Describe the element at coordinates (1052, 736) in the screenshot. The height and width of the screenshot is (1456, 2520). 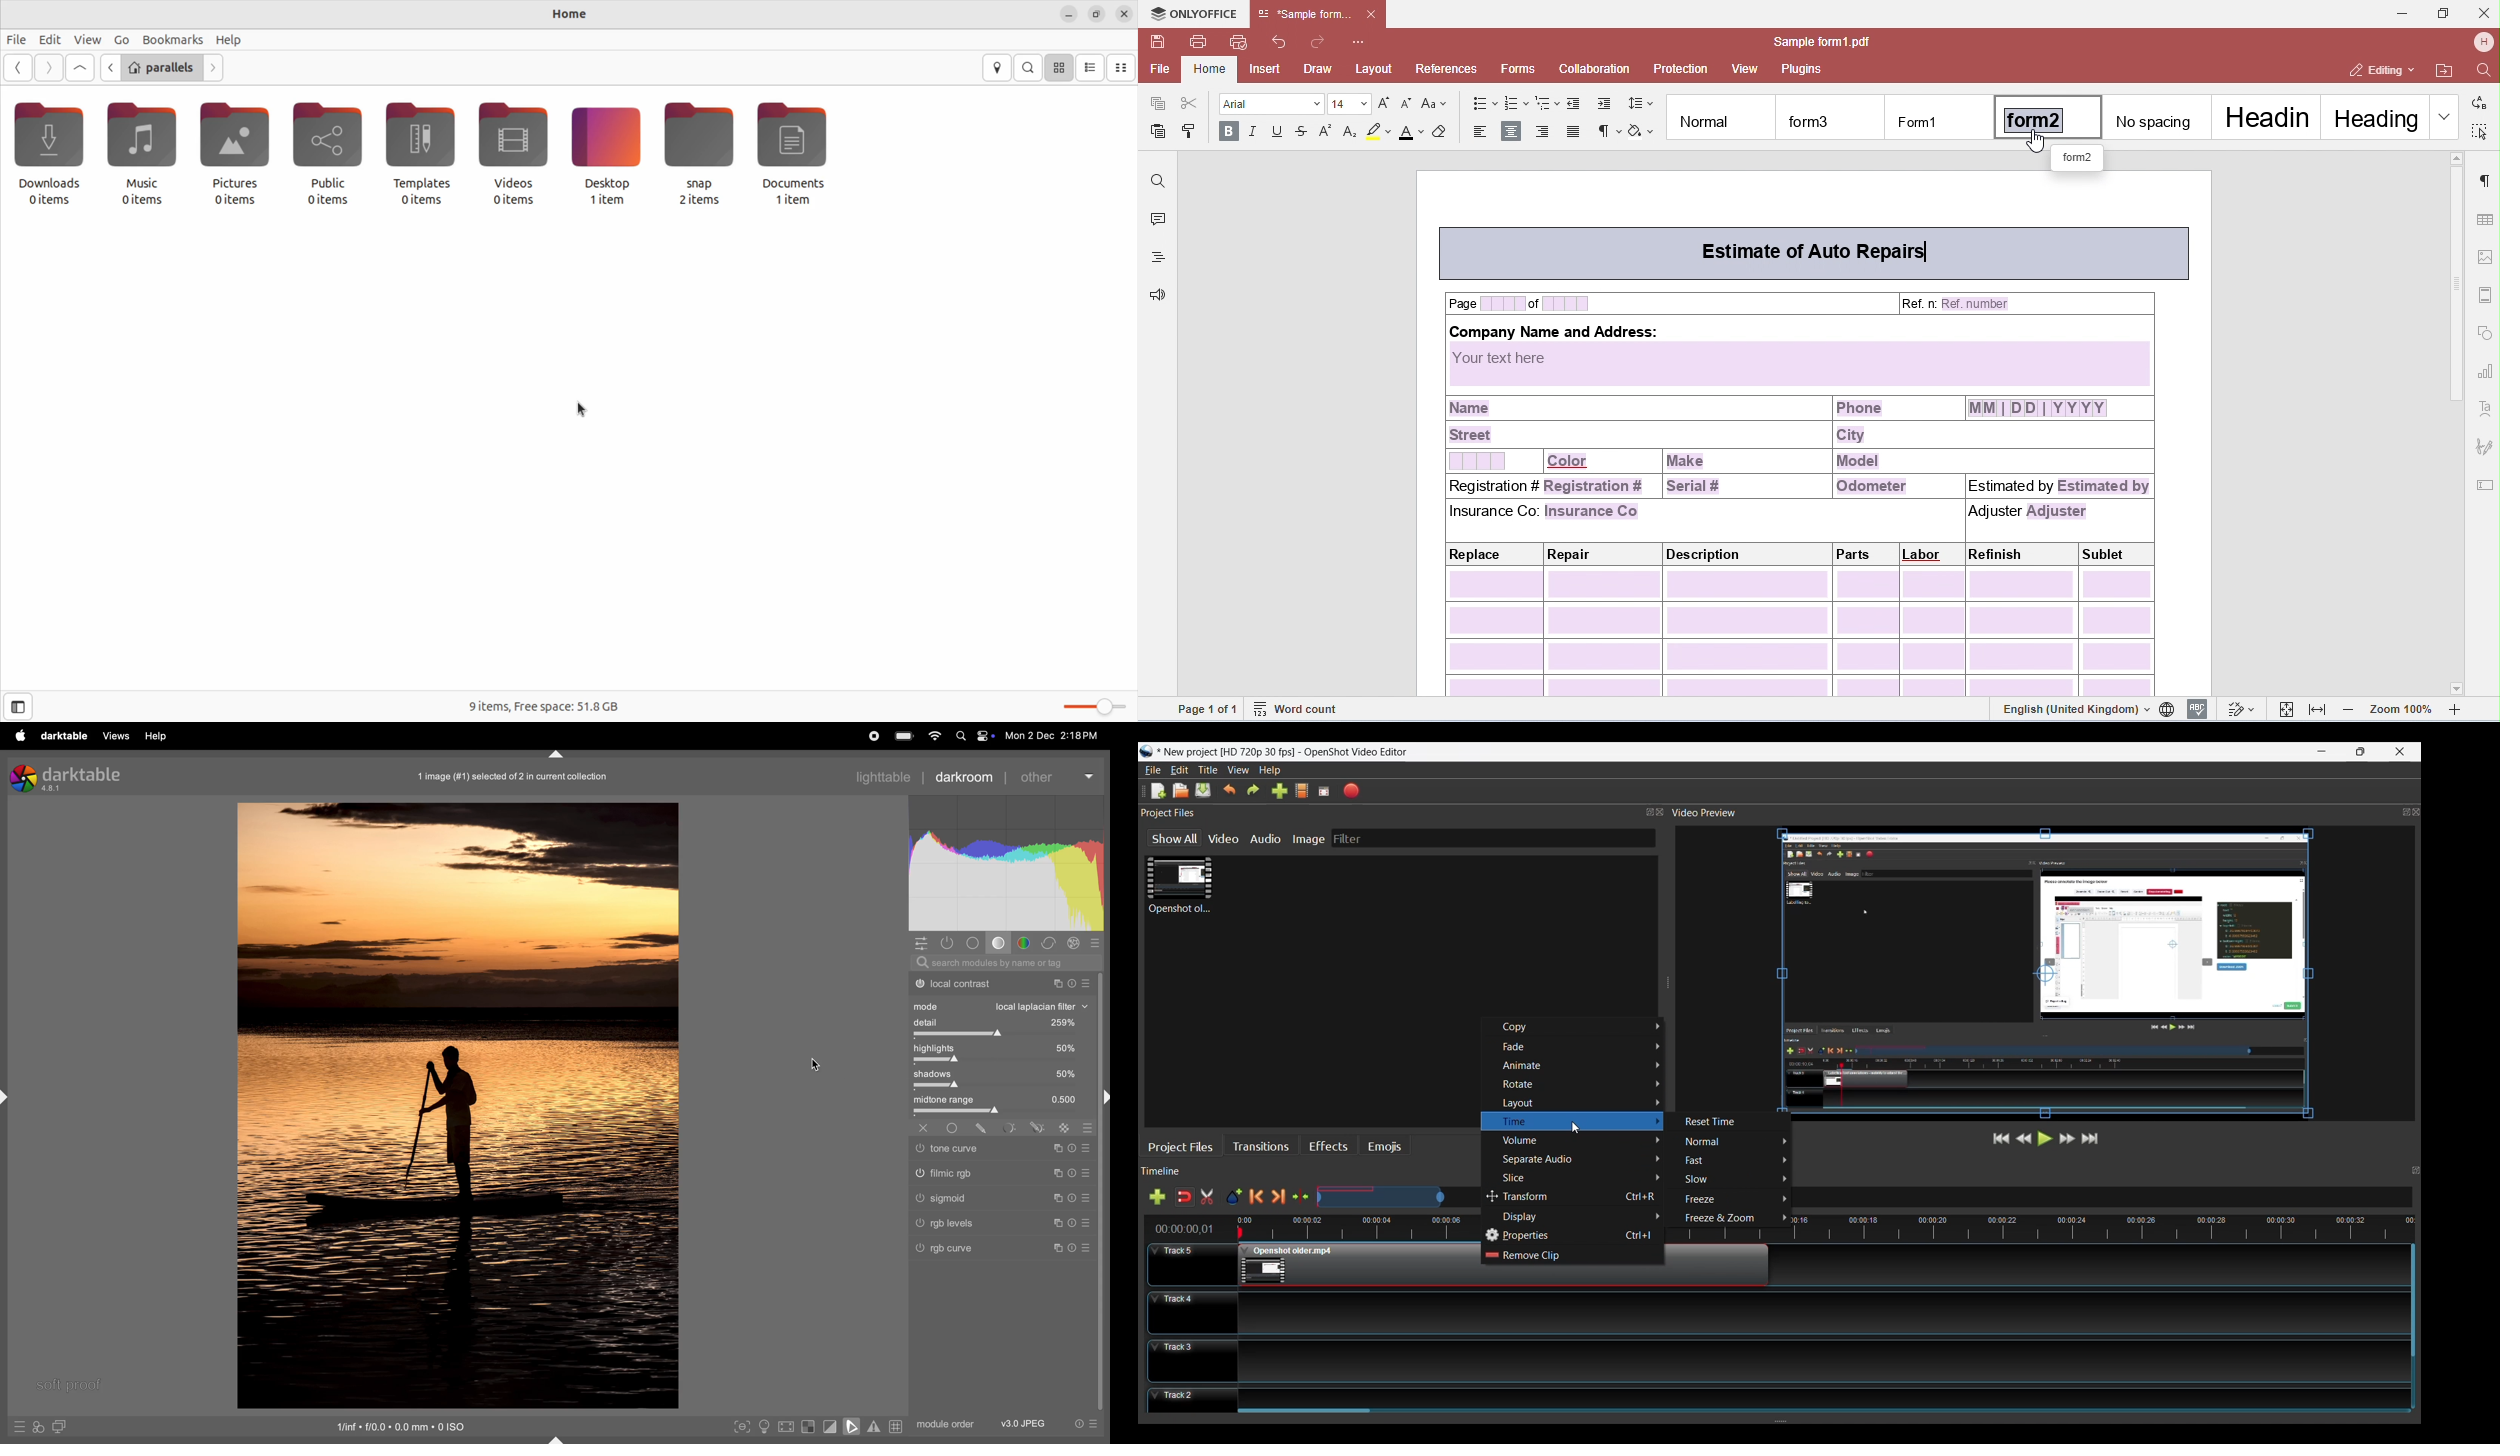
I see `dat and time` at that location.